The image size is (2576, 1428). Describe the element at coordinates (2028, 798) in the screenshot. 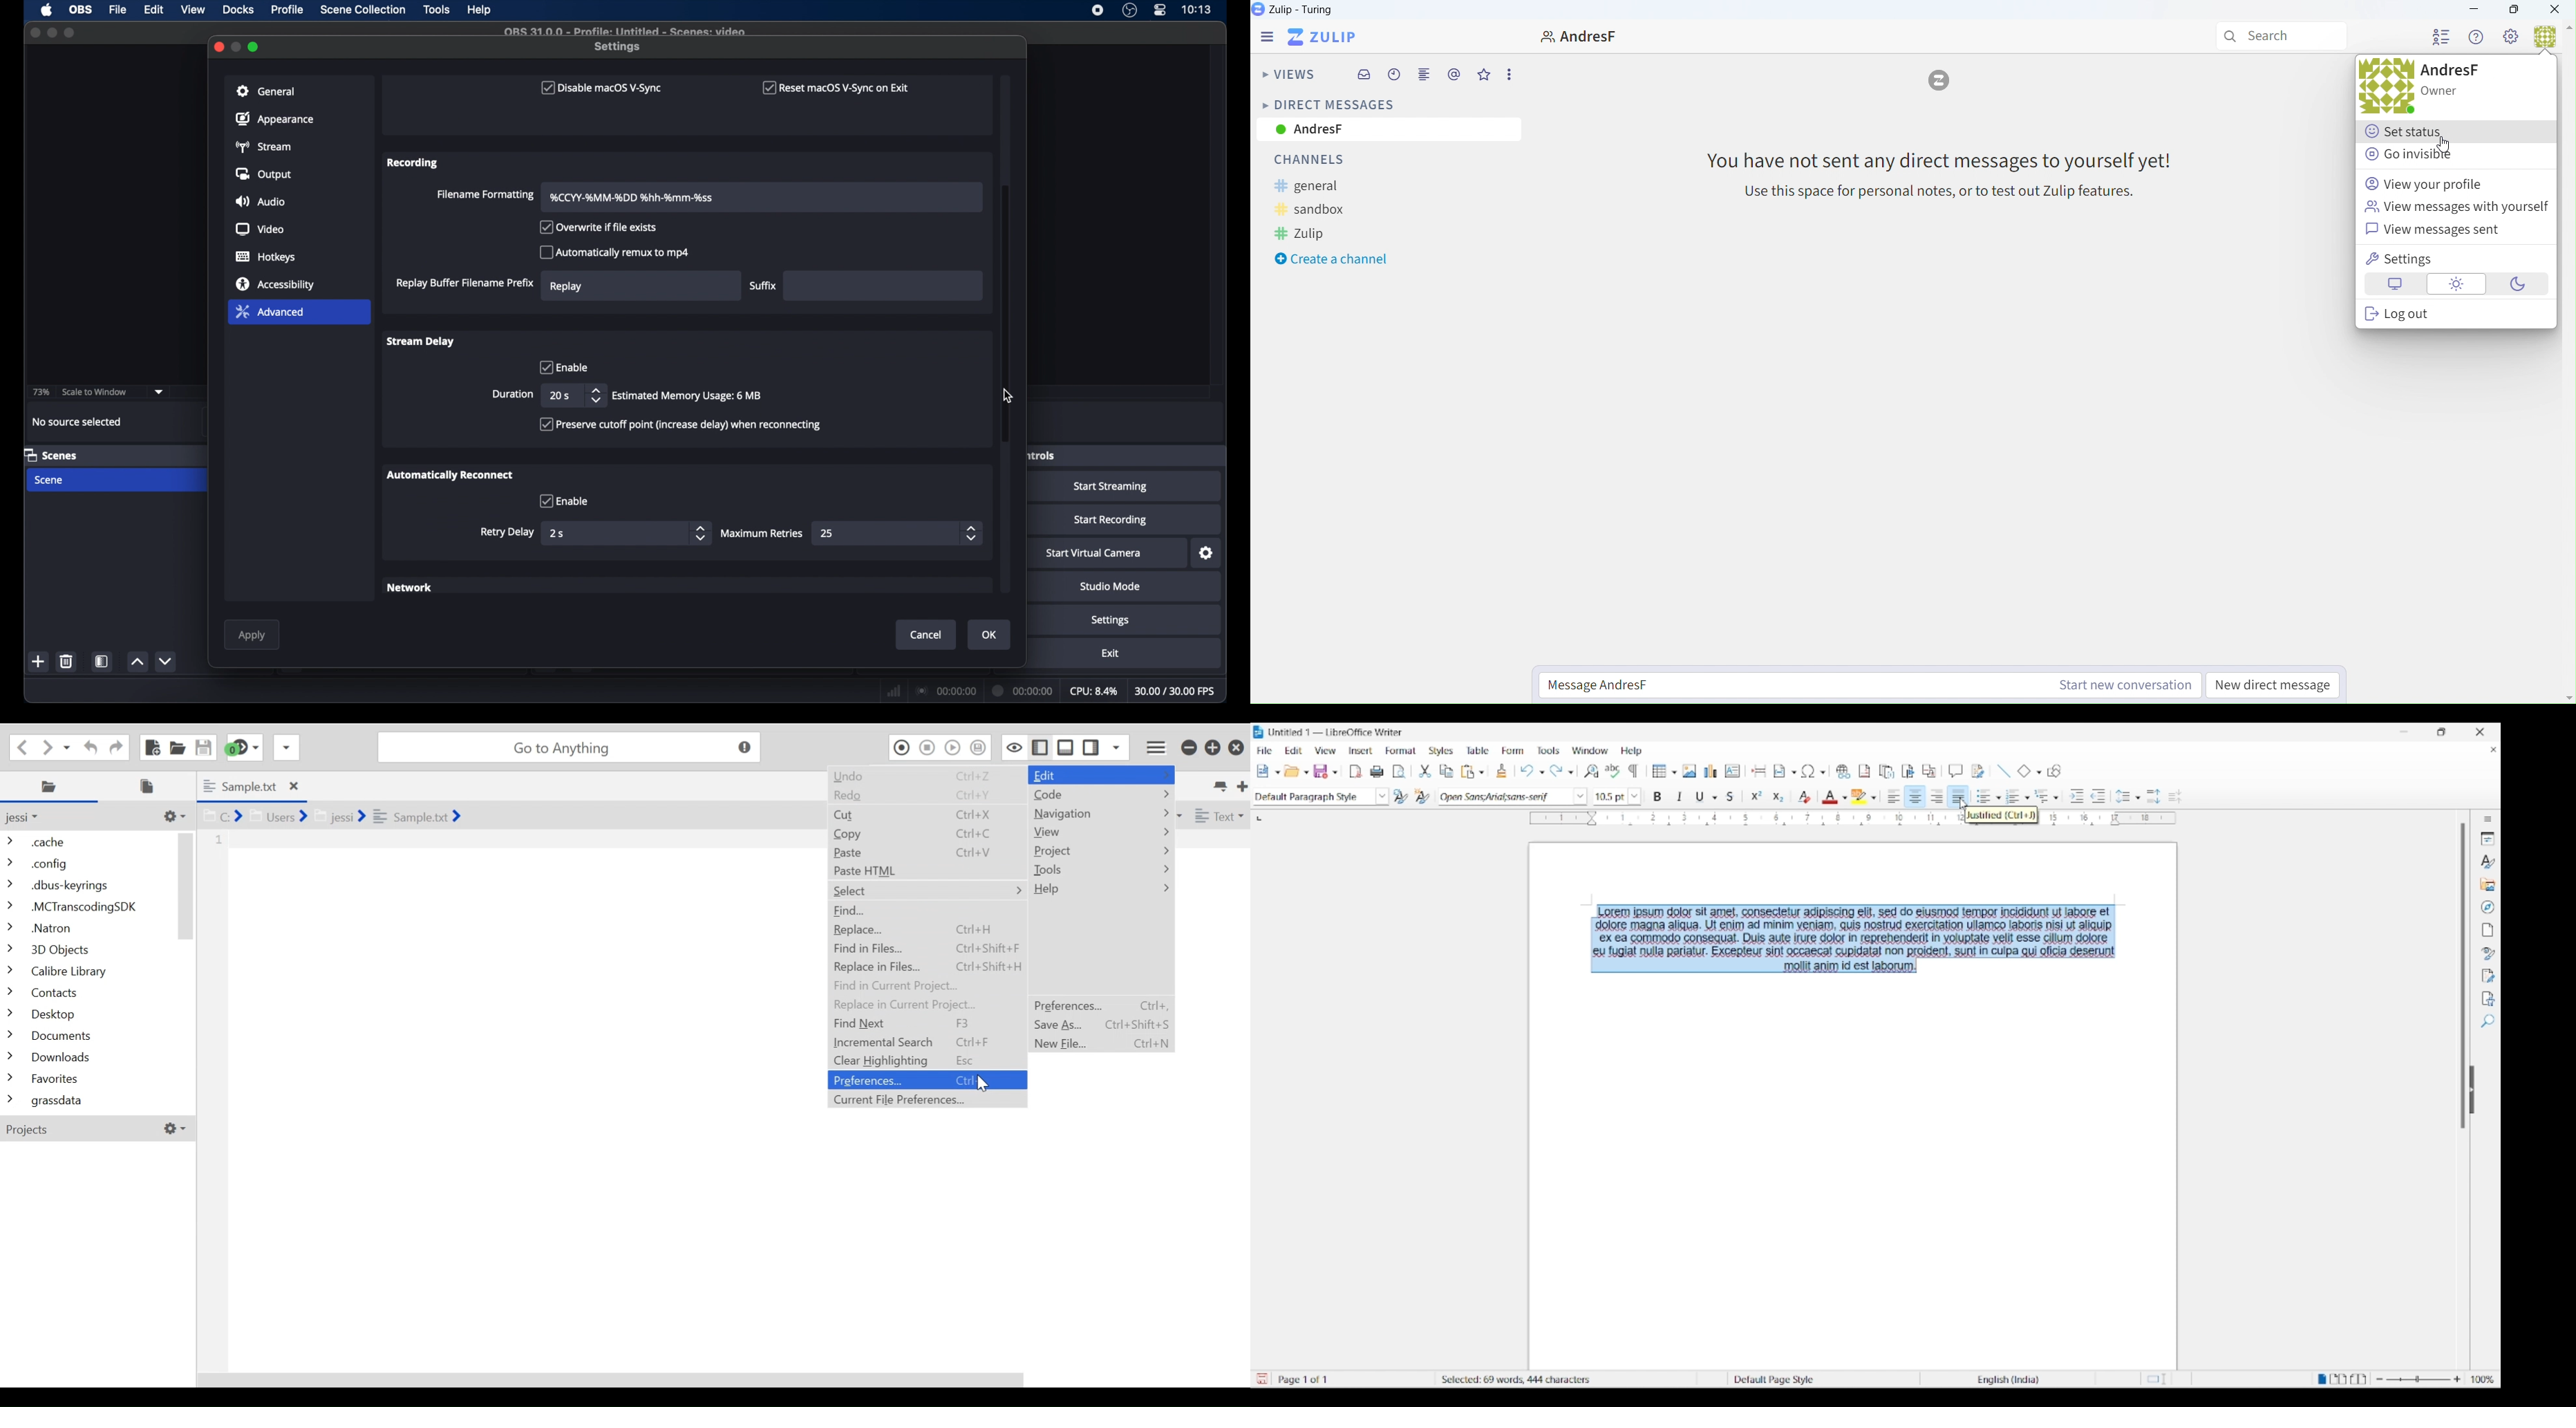

I see `Toggle ordered list options` at that location.